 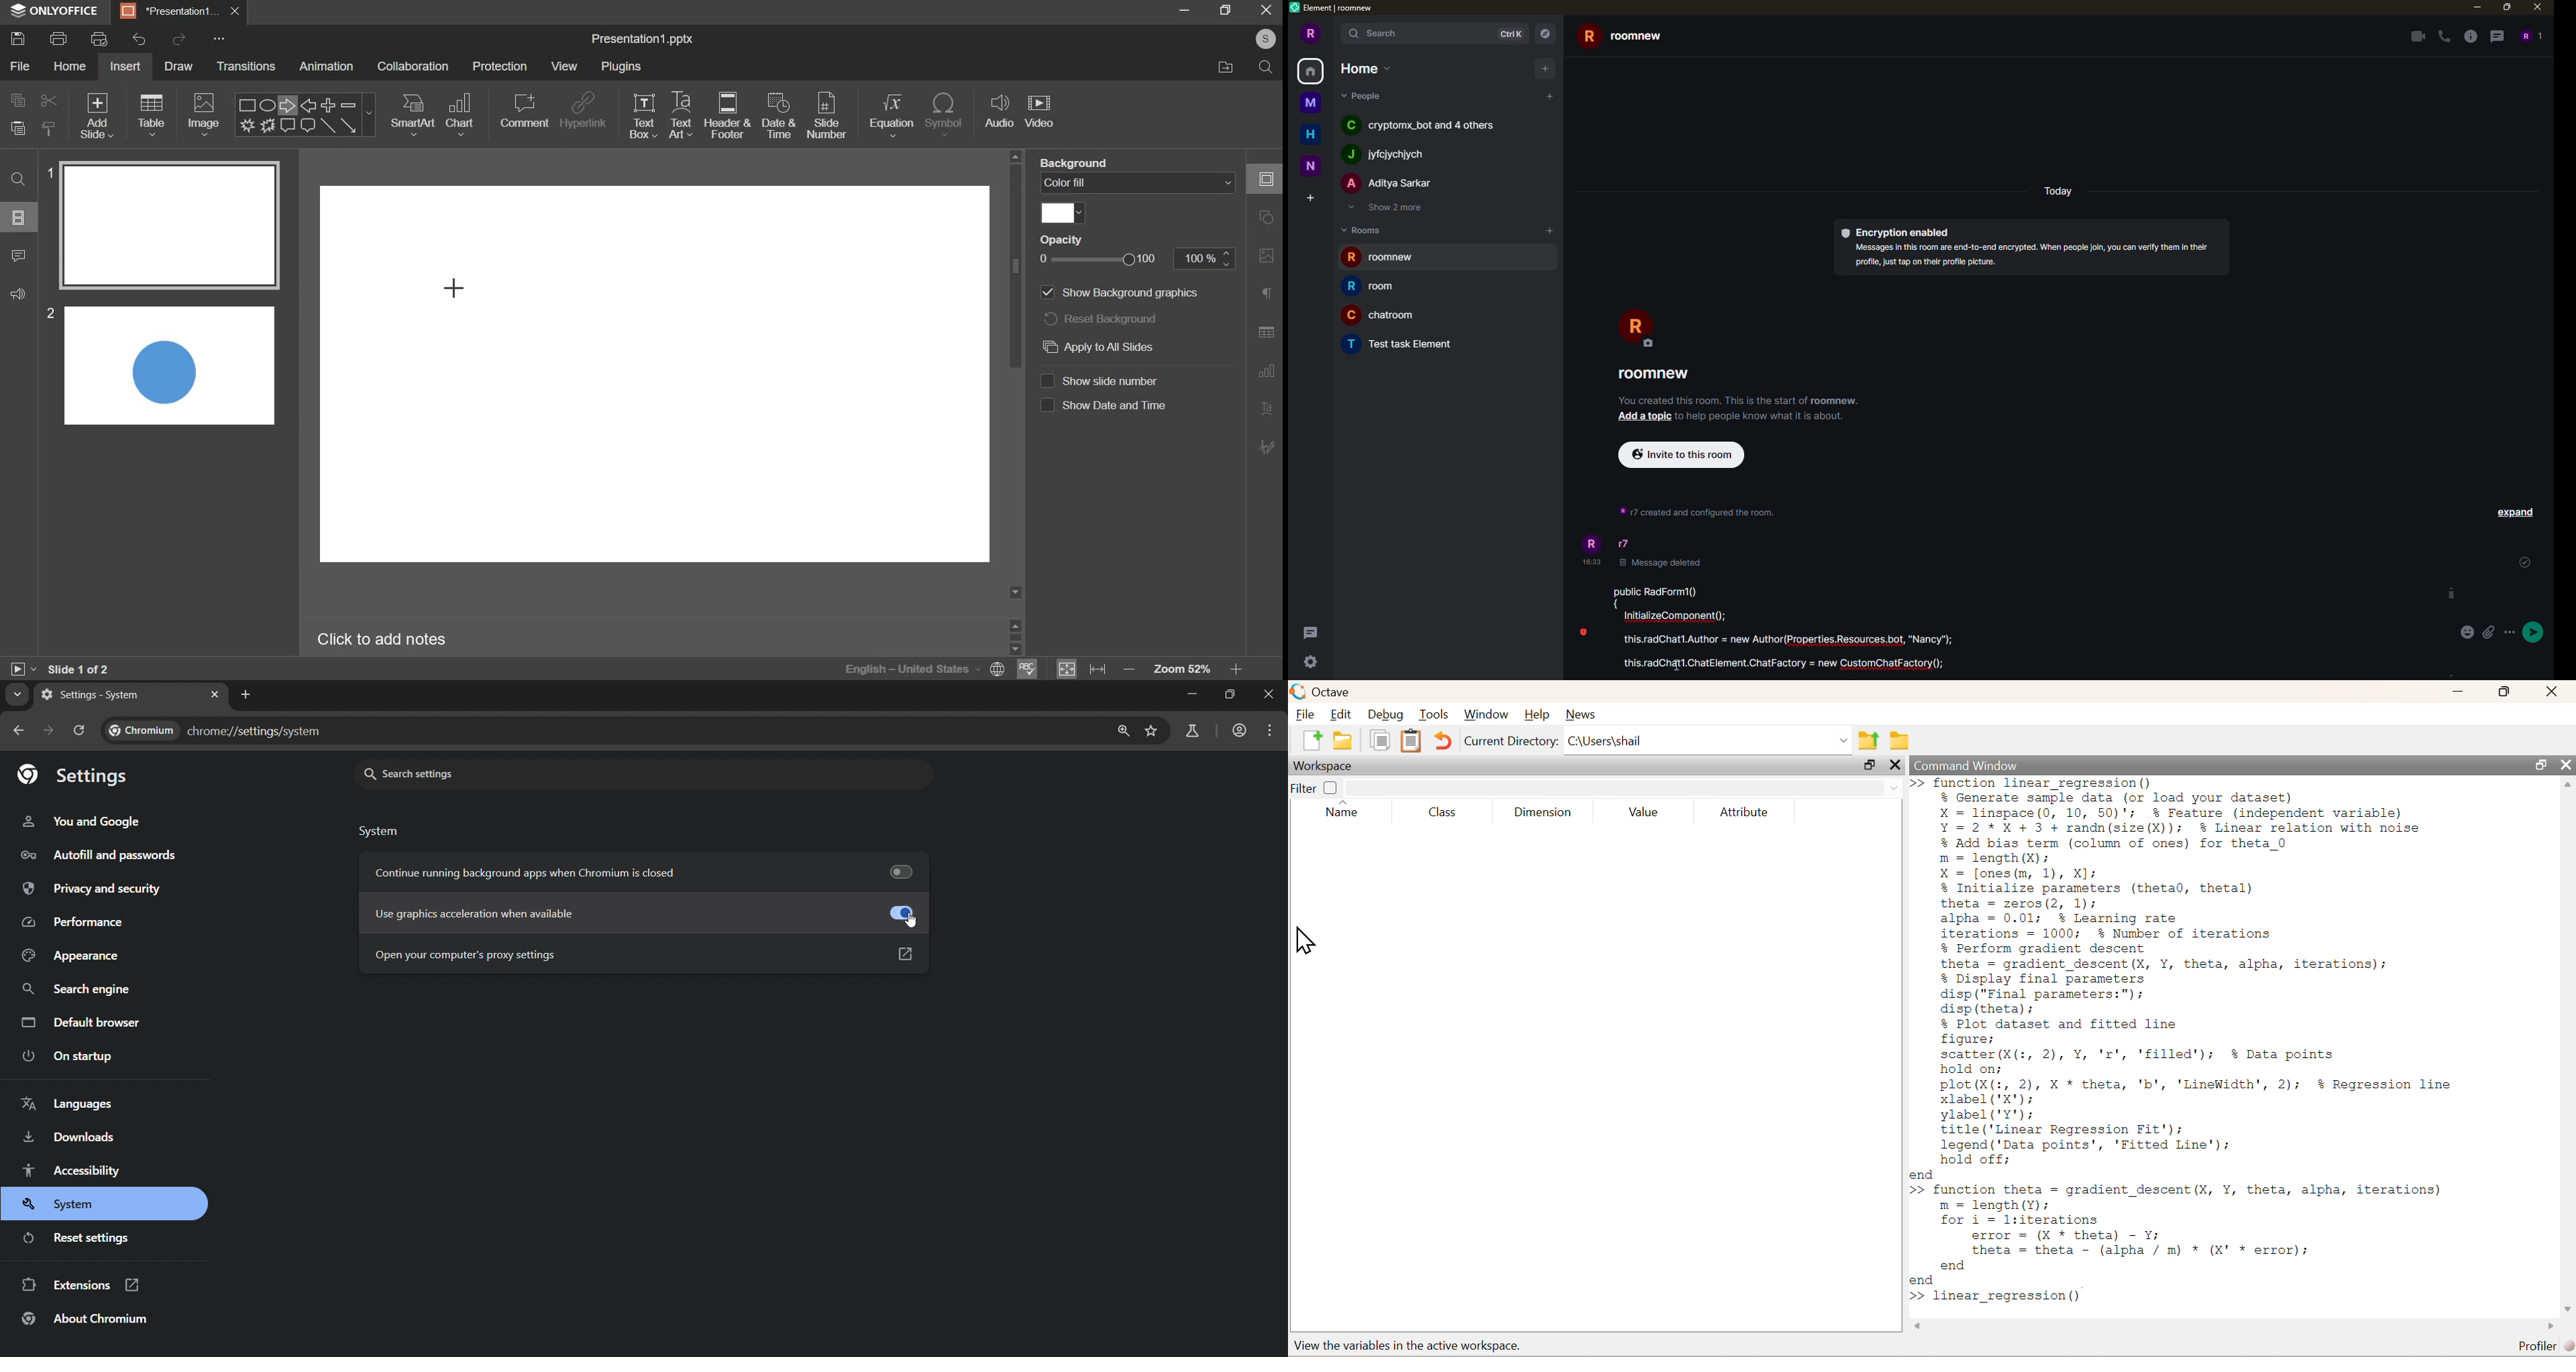 What do you see at coordinates (53, 13) in the screenshot?
I see `ONLYOFFICE` at bounding box center [53, 13].